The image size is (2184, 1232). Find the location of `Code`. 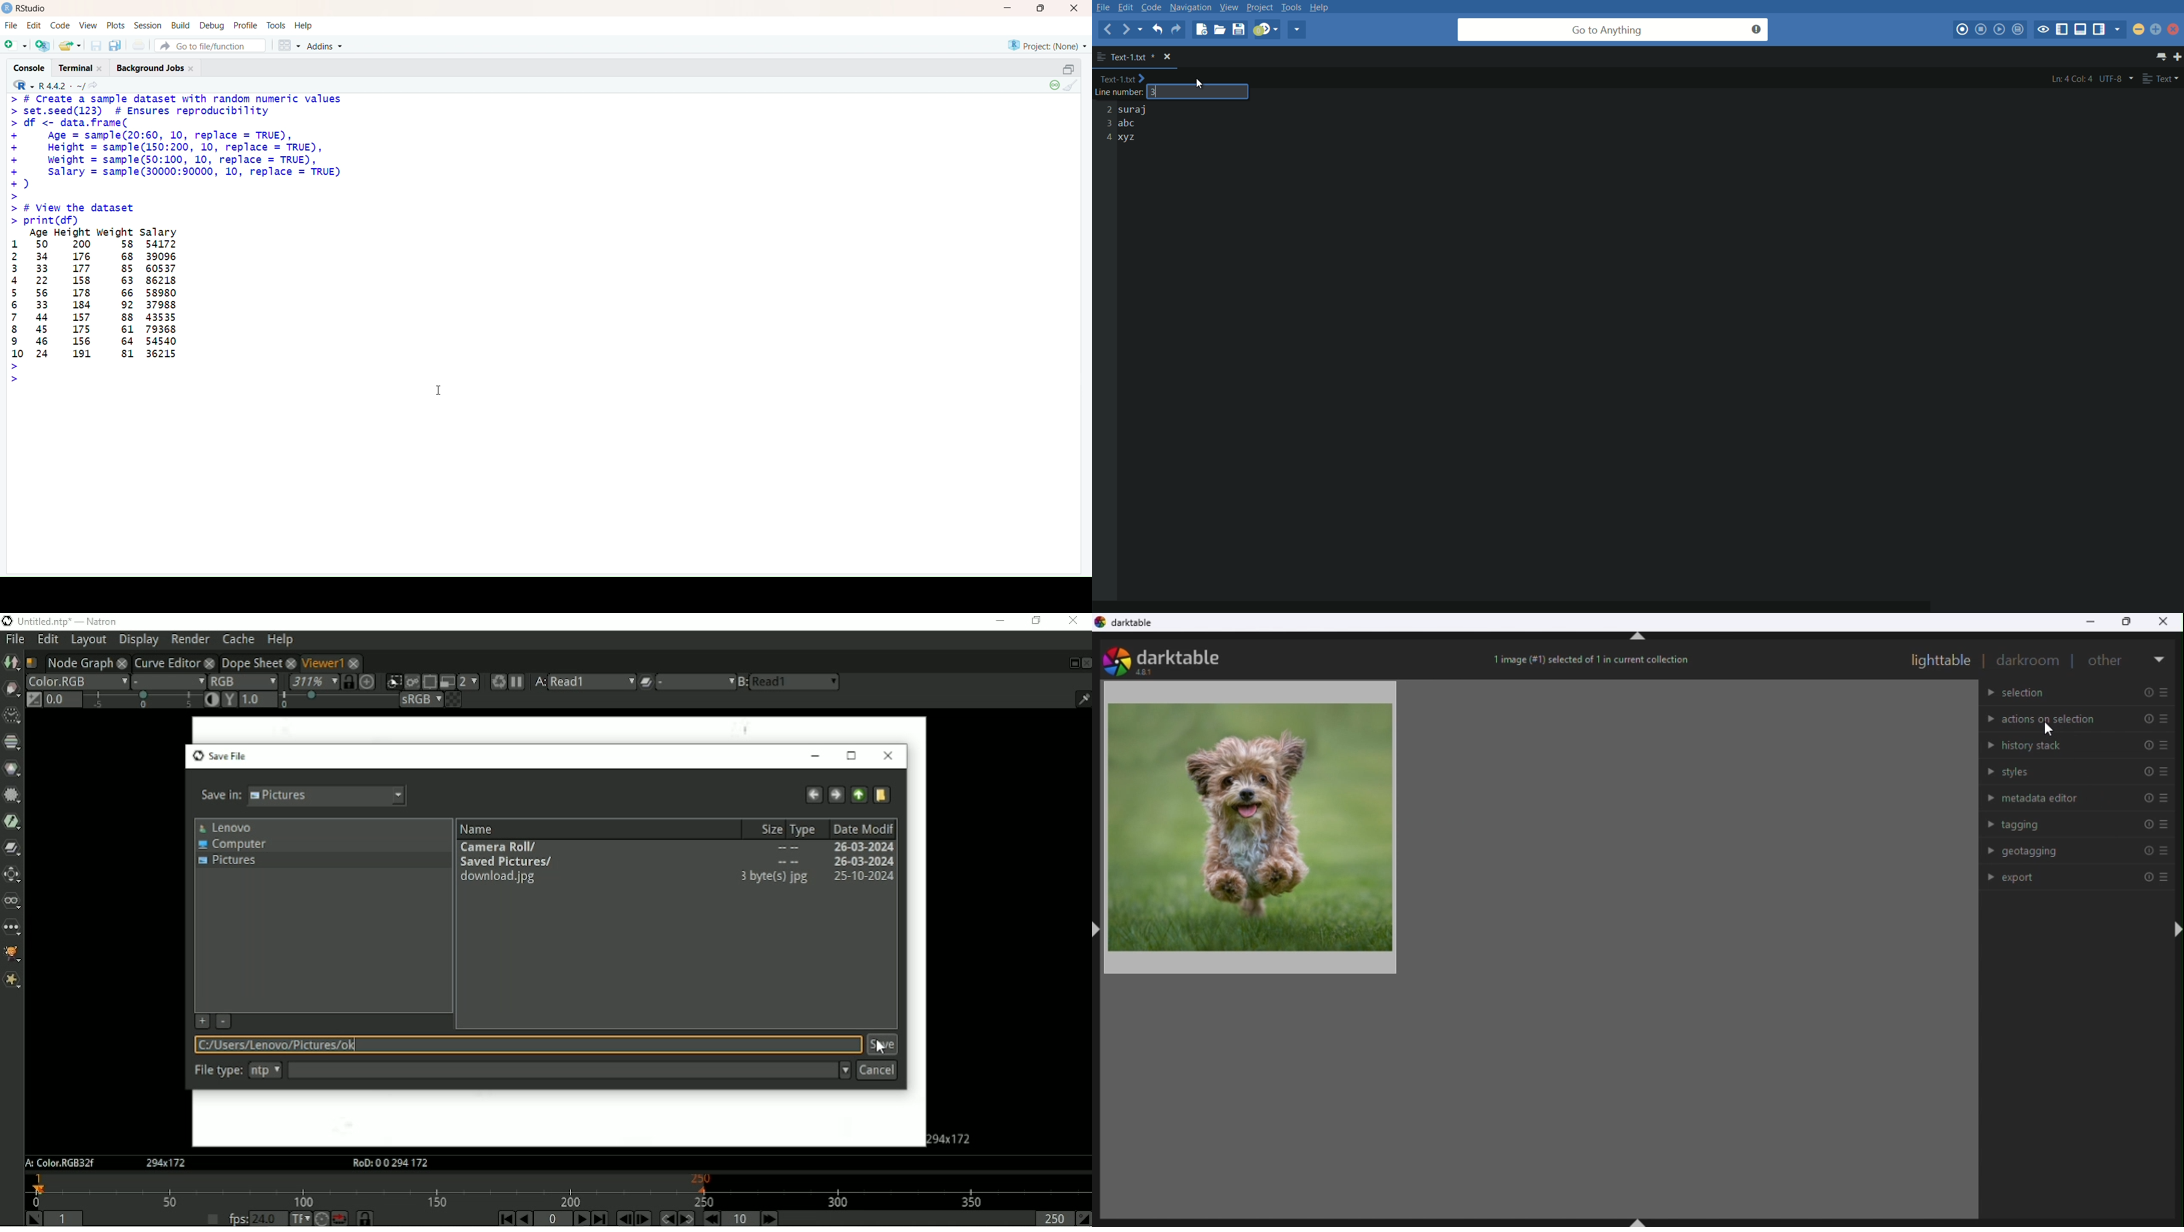

Code is located at coordinates (59, 26).